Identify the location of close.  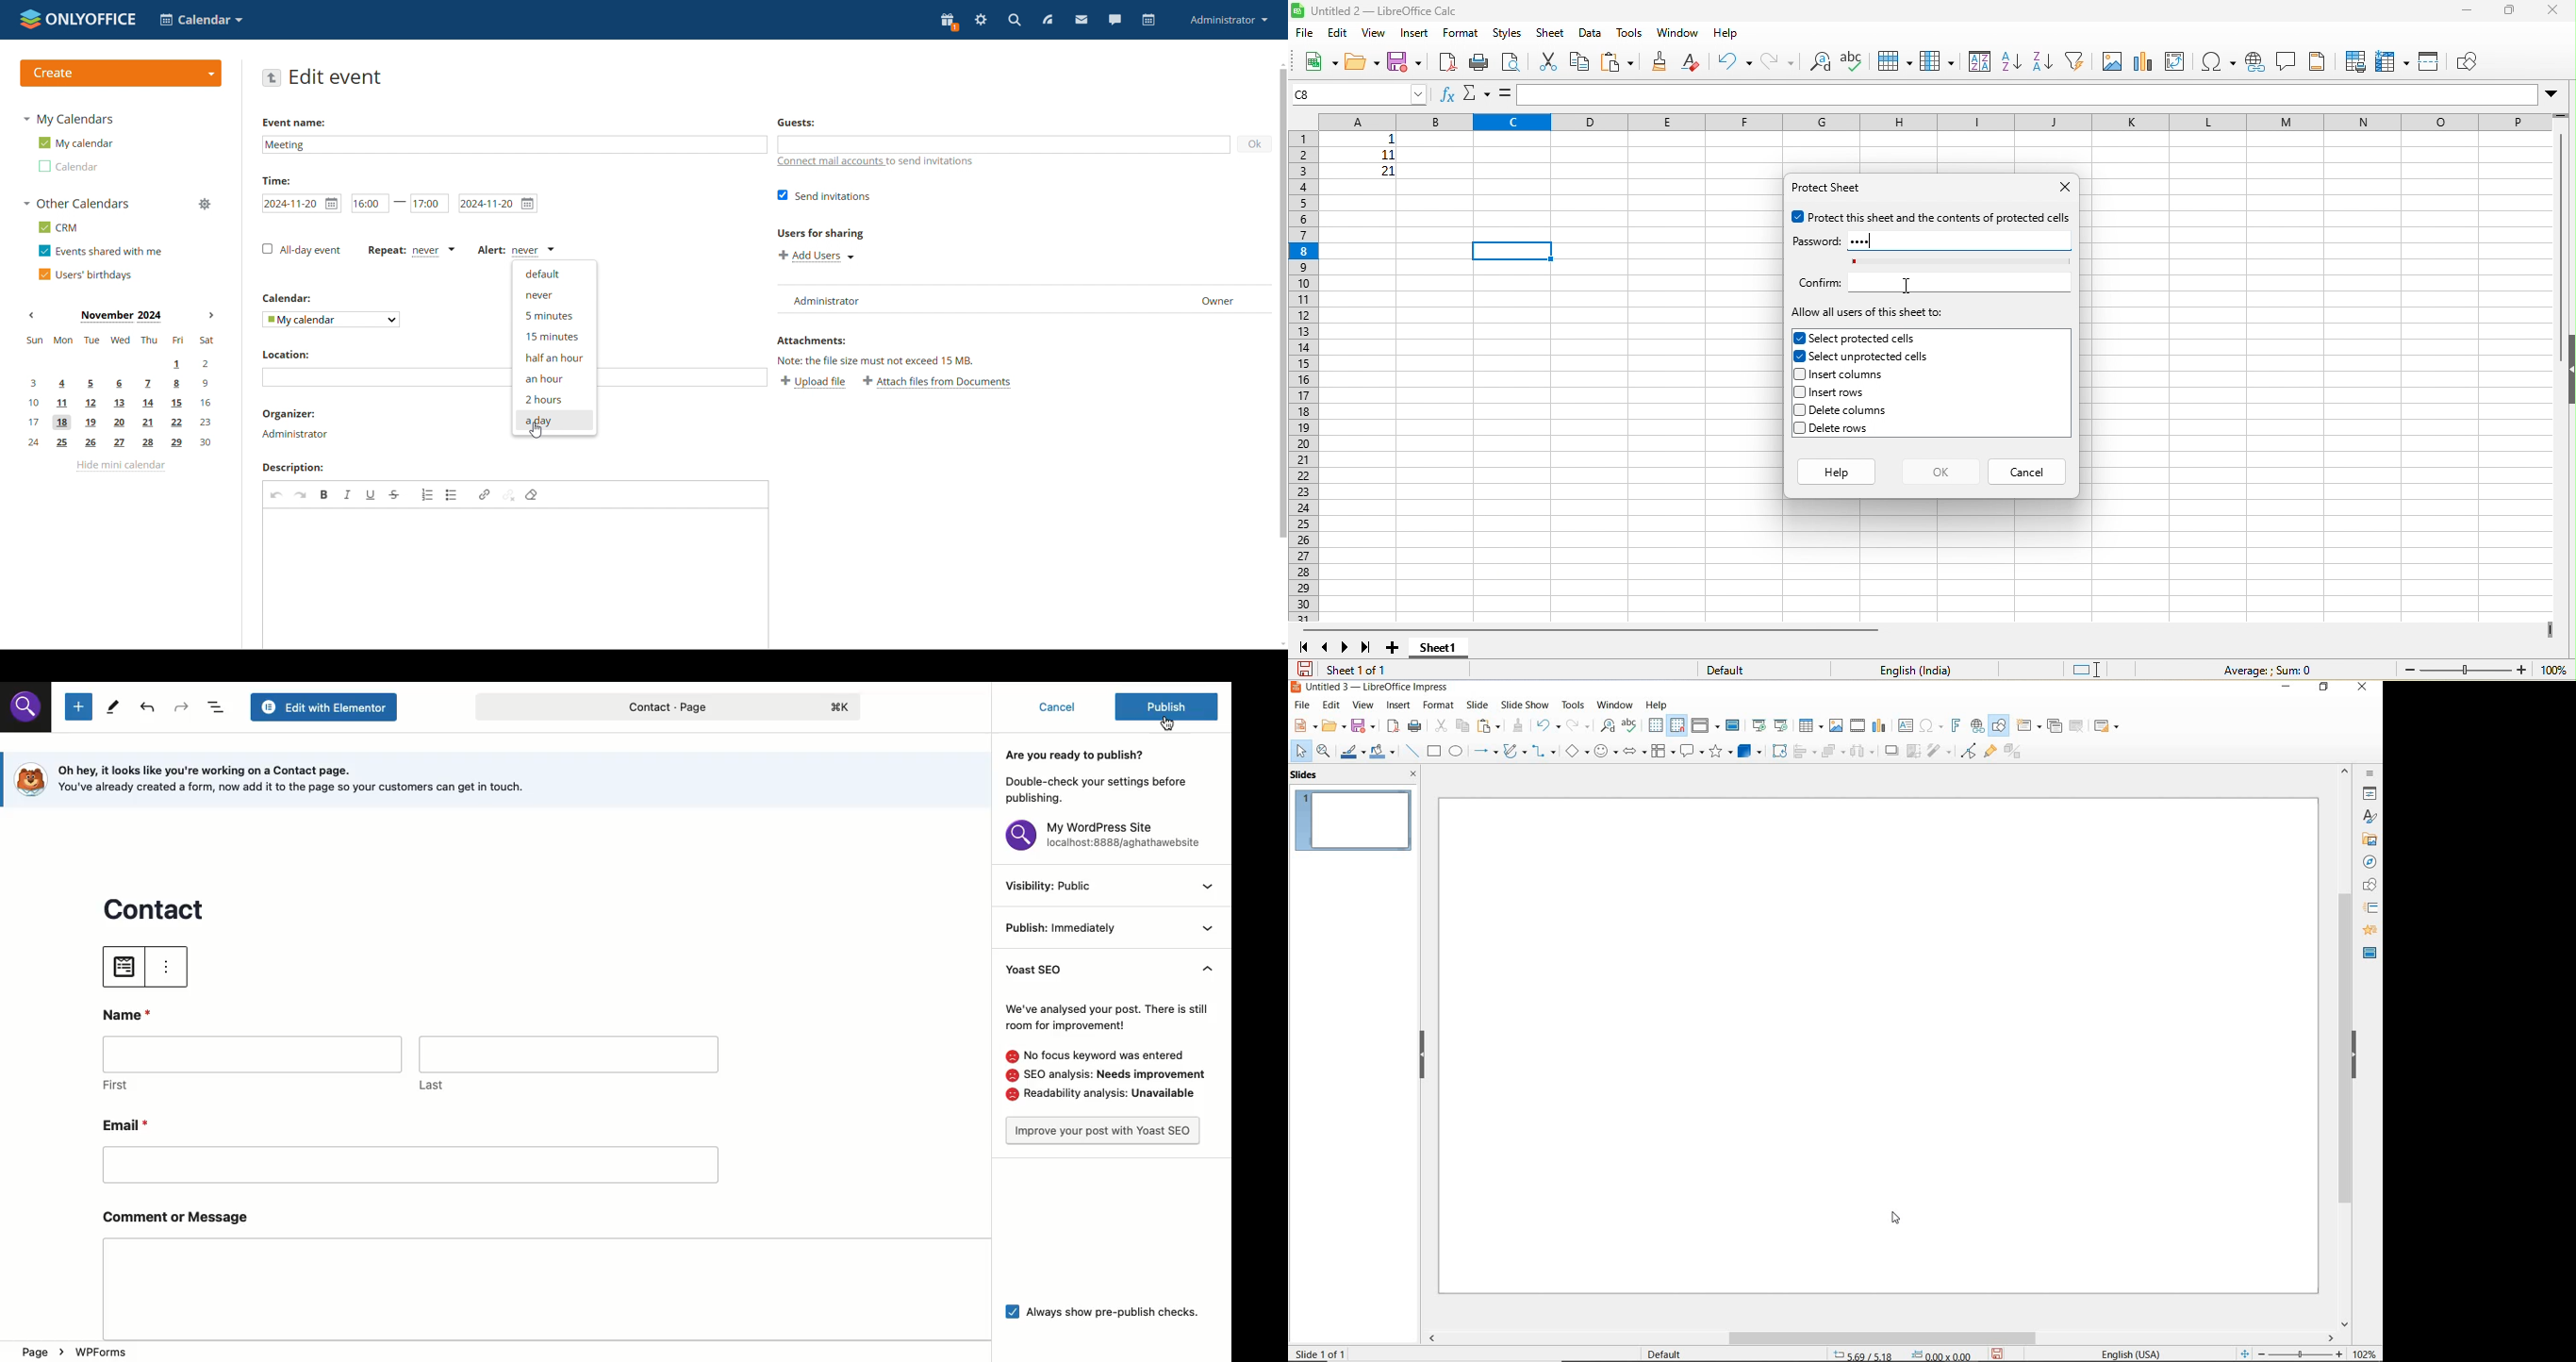
(2556, 10).